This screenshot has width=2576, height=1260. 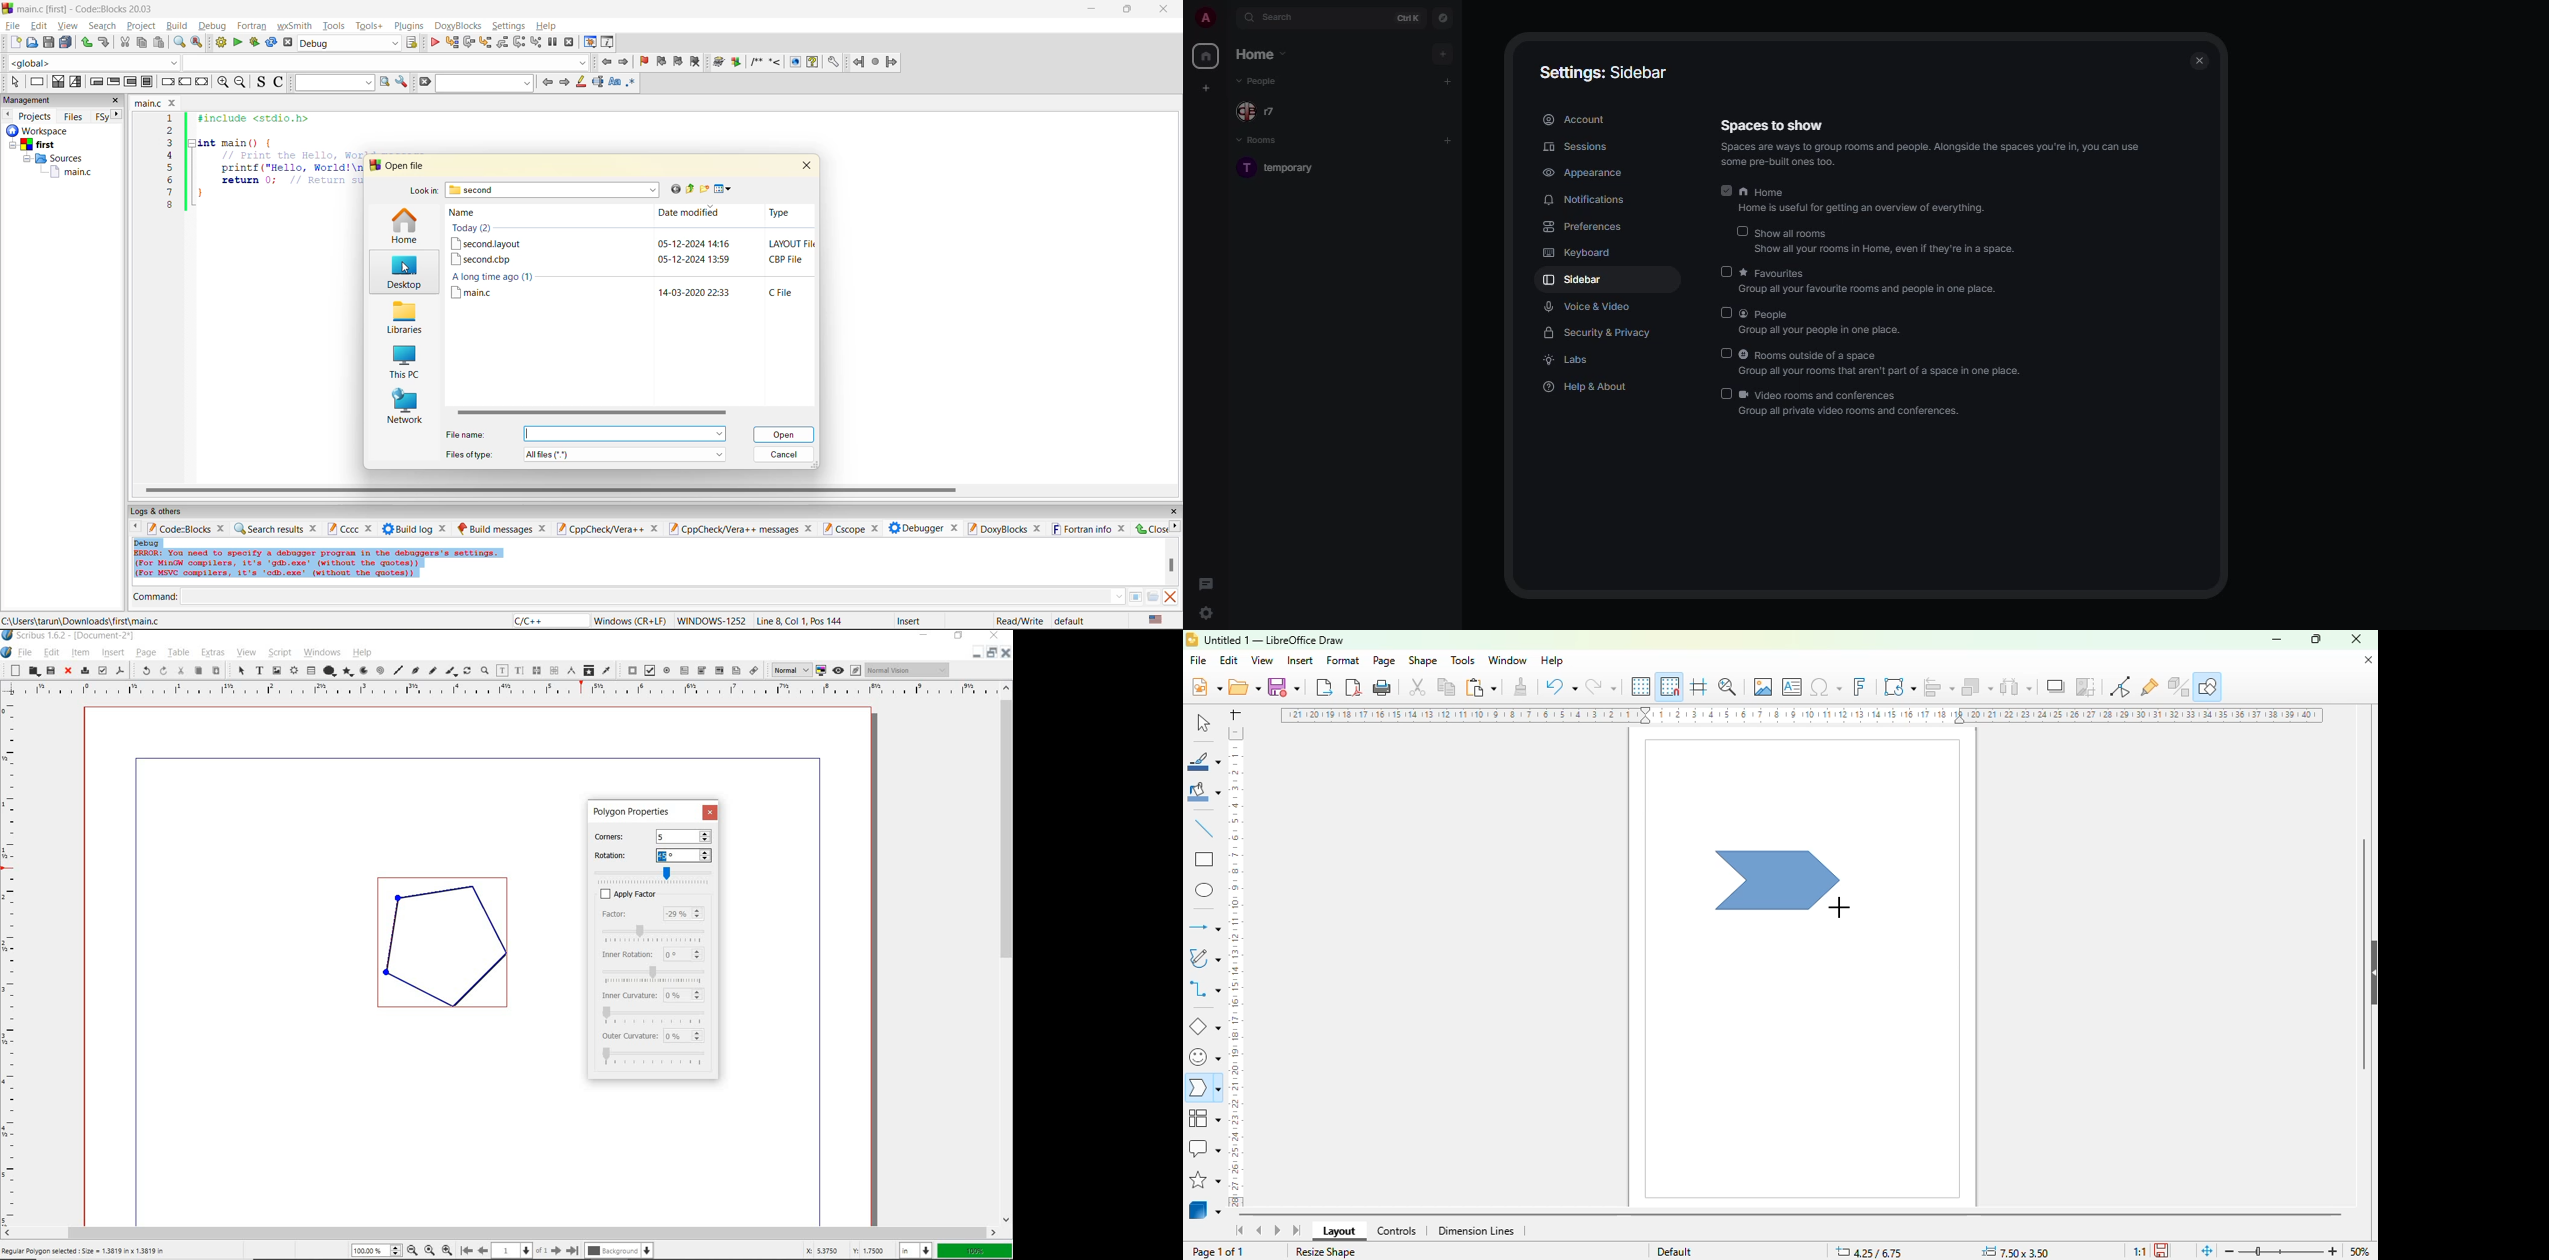 I want to click on shape, so click(x=331, y=669).